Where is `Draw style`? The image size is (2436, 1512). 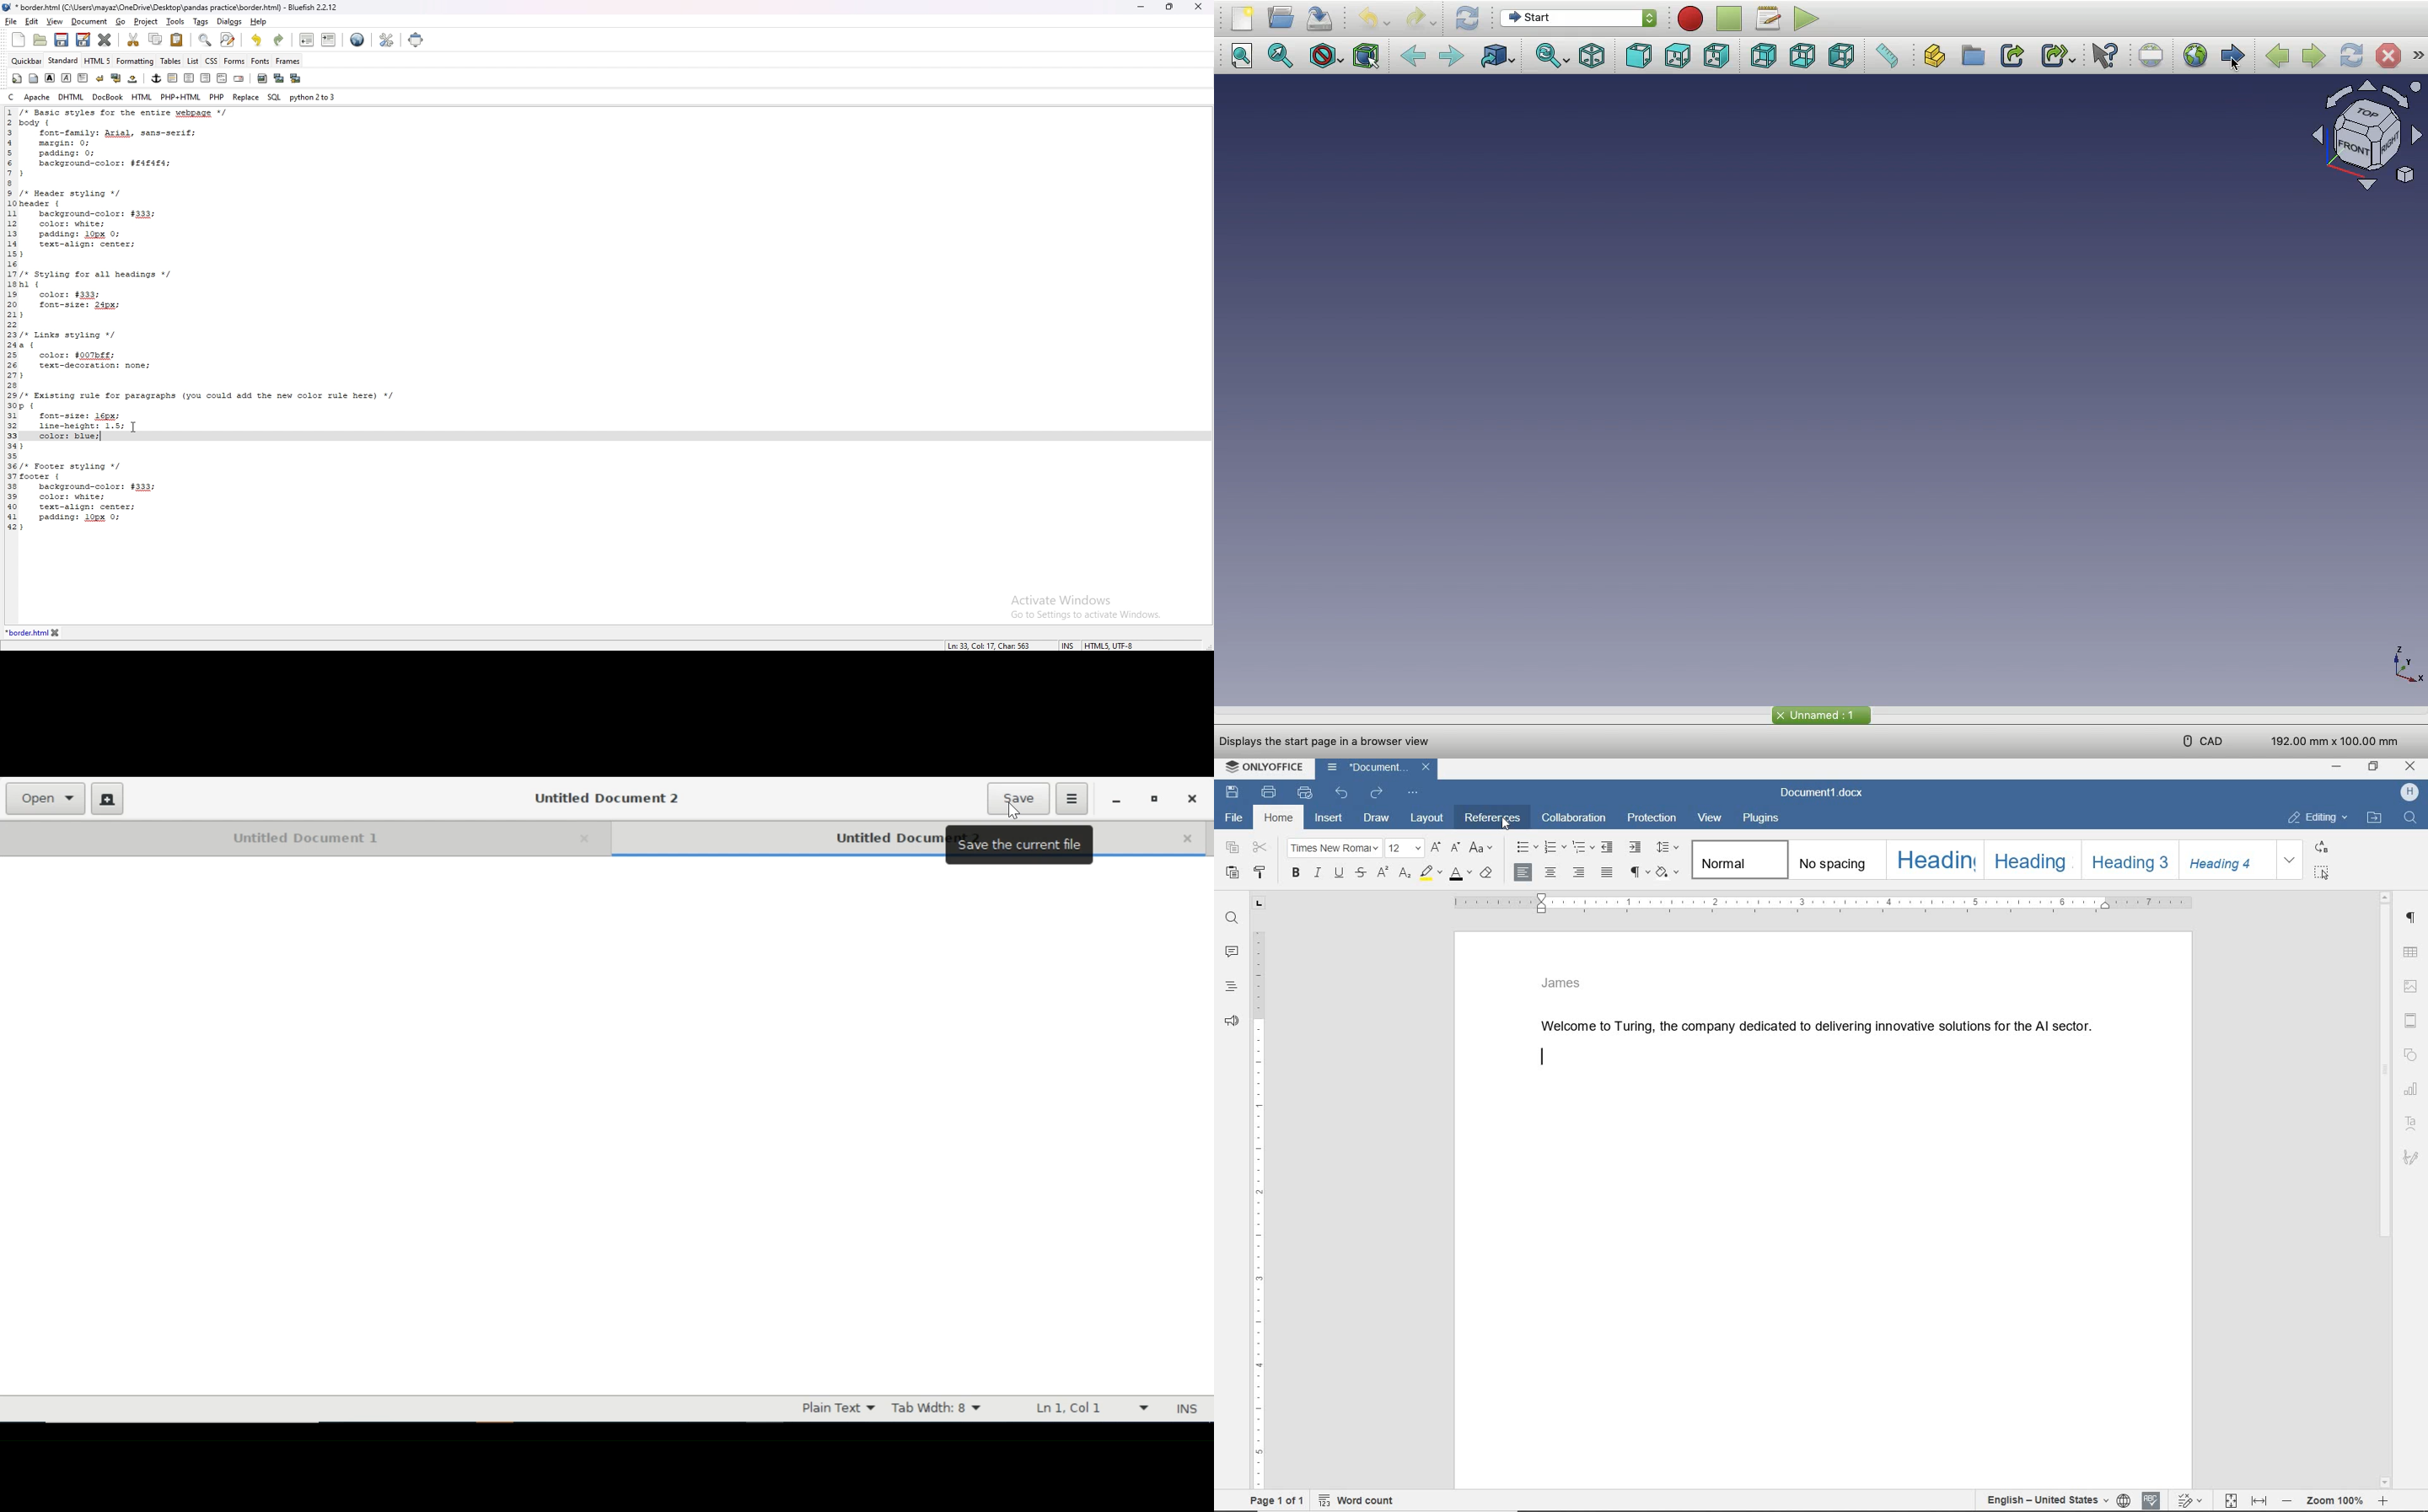
Draw style is located at coordinates (1325, 56).